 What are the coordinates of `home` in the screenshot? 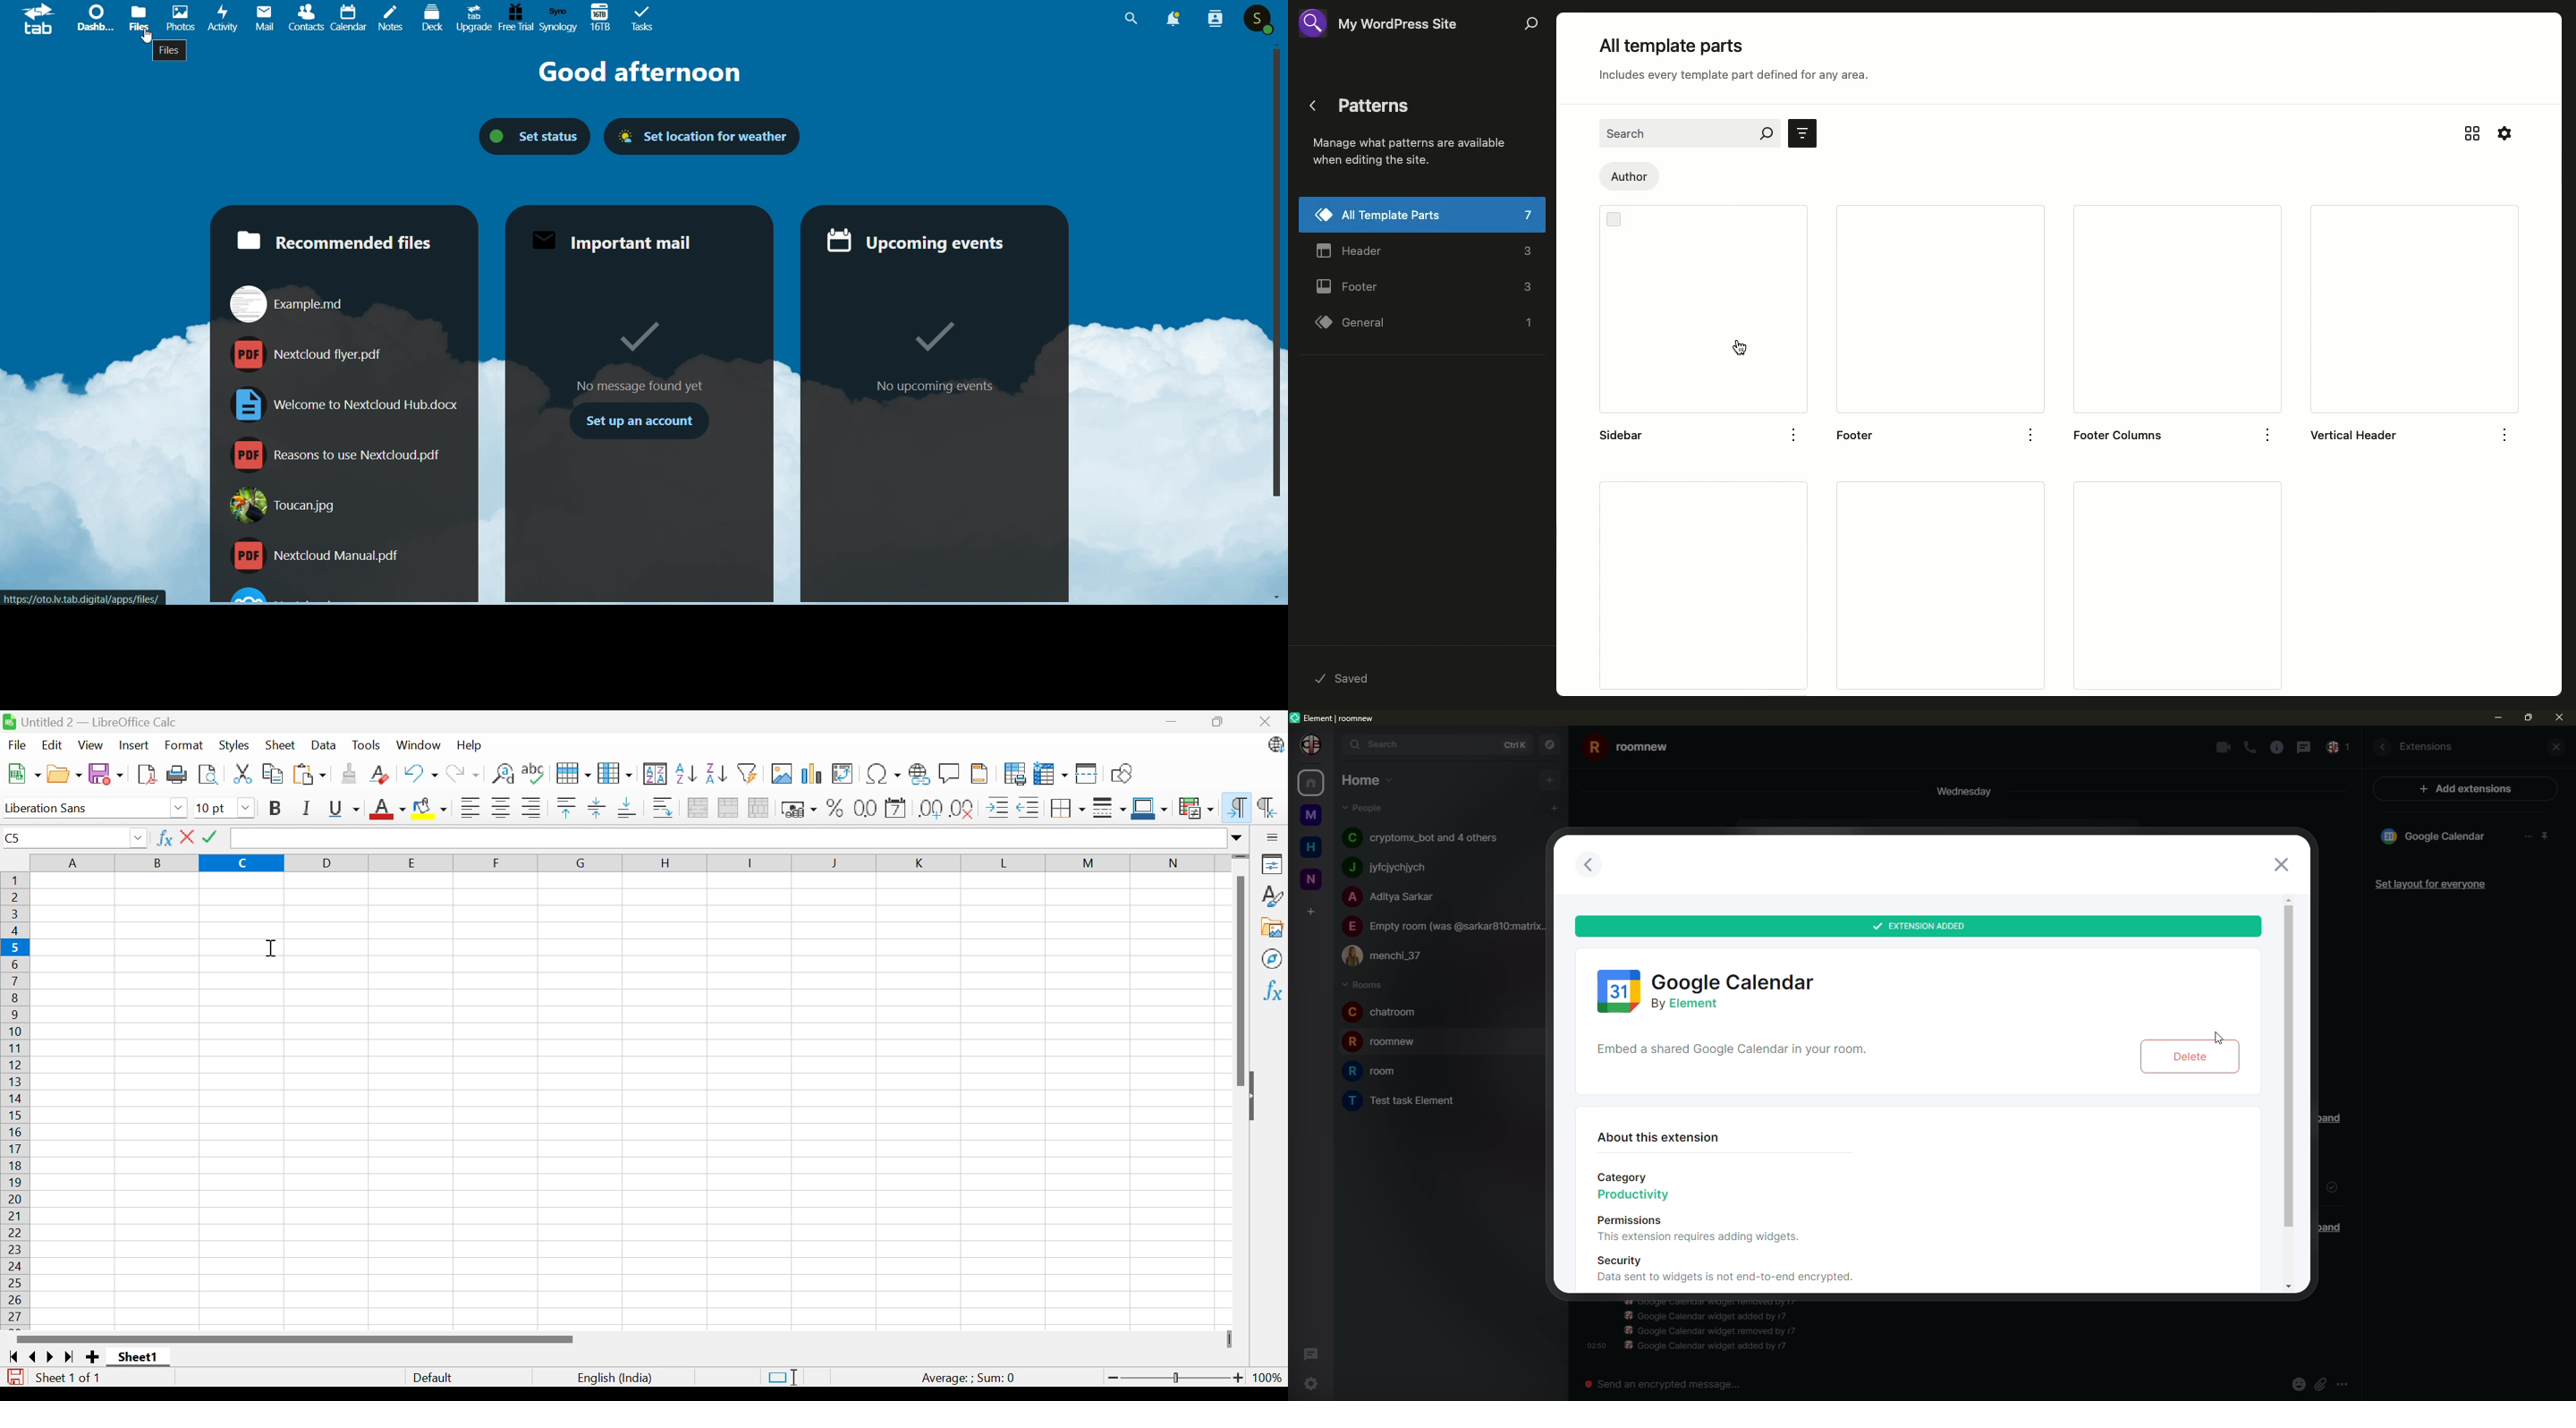 It's located at (1312, 847).